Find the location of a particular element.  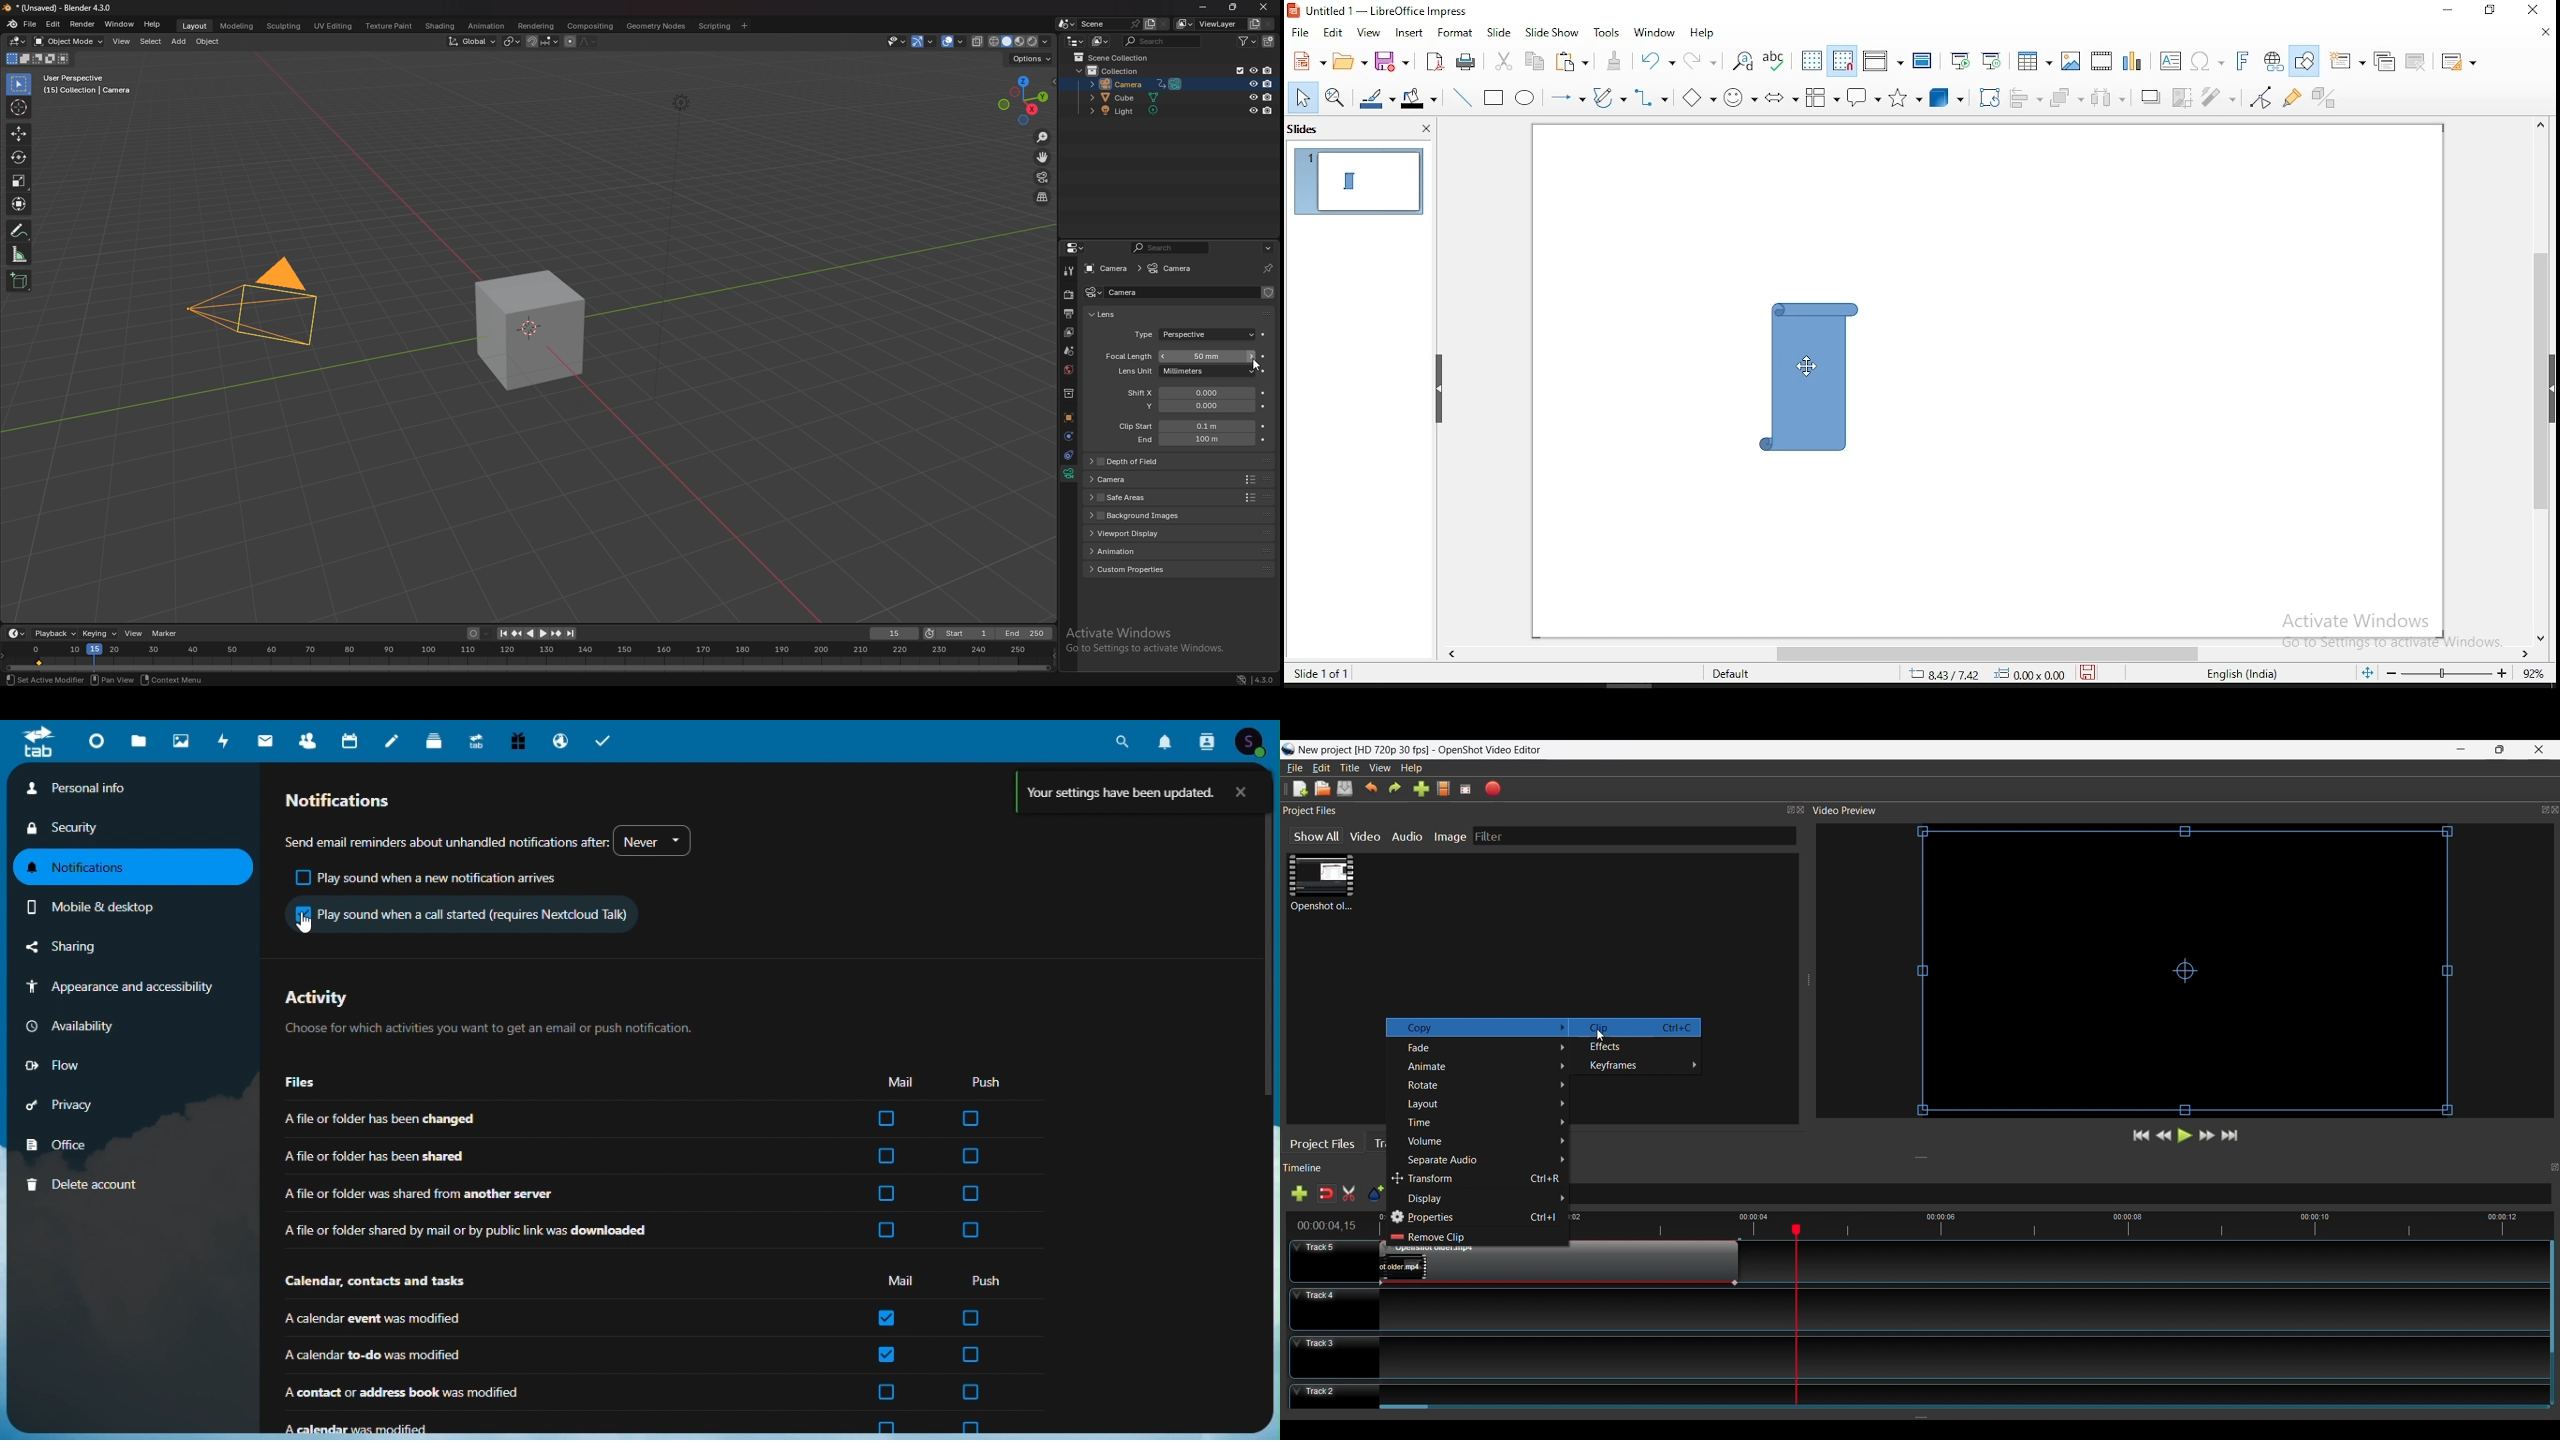

edit is located at coordinates (54, 23).